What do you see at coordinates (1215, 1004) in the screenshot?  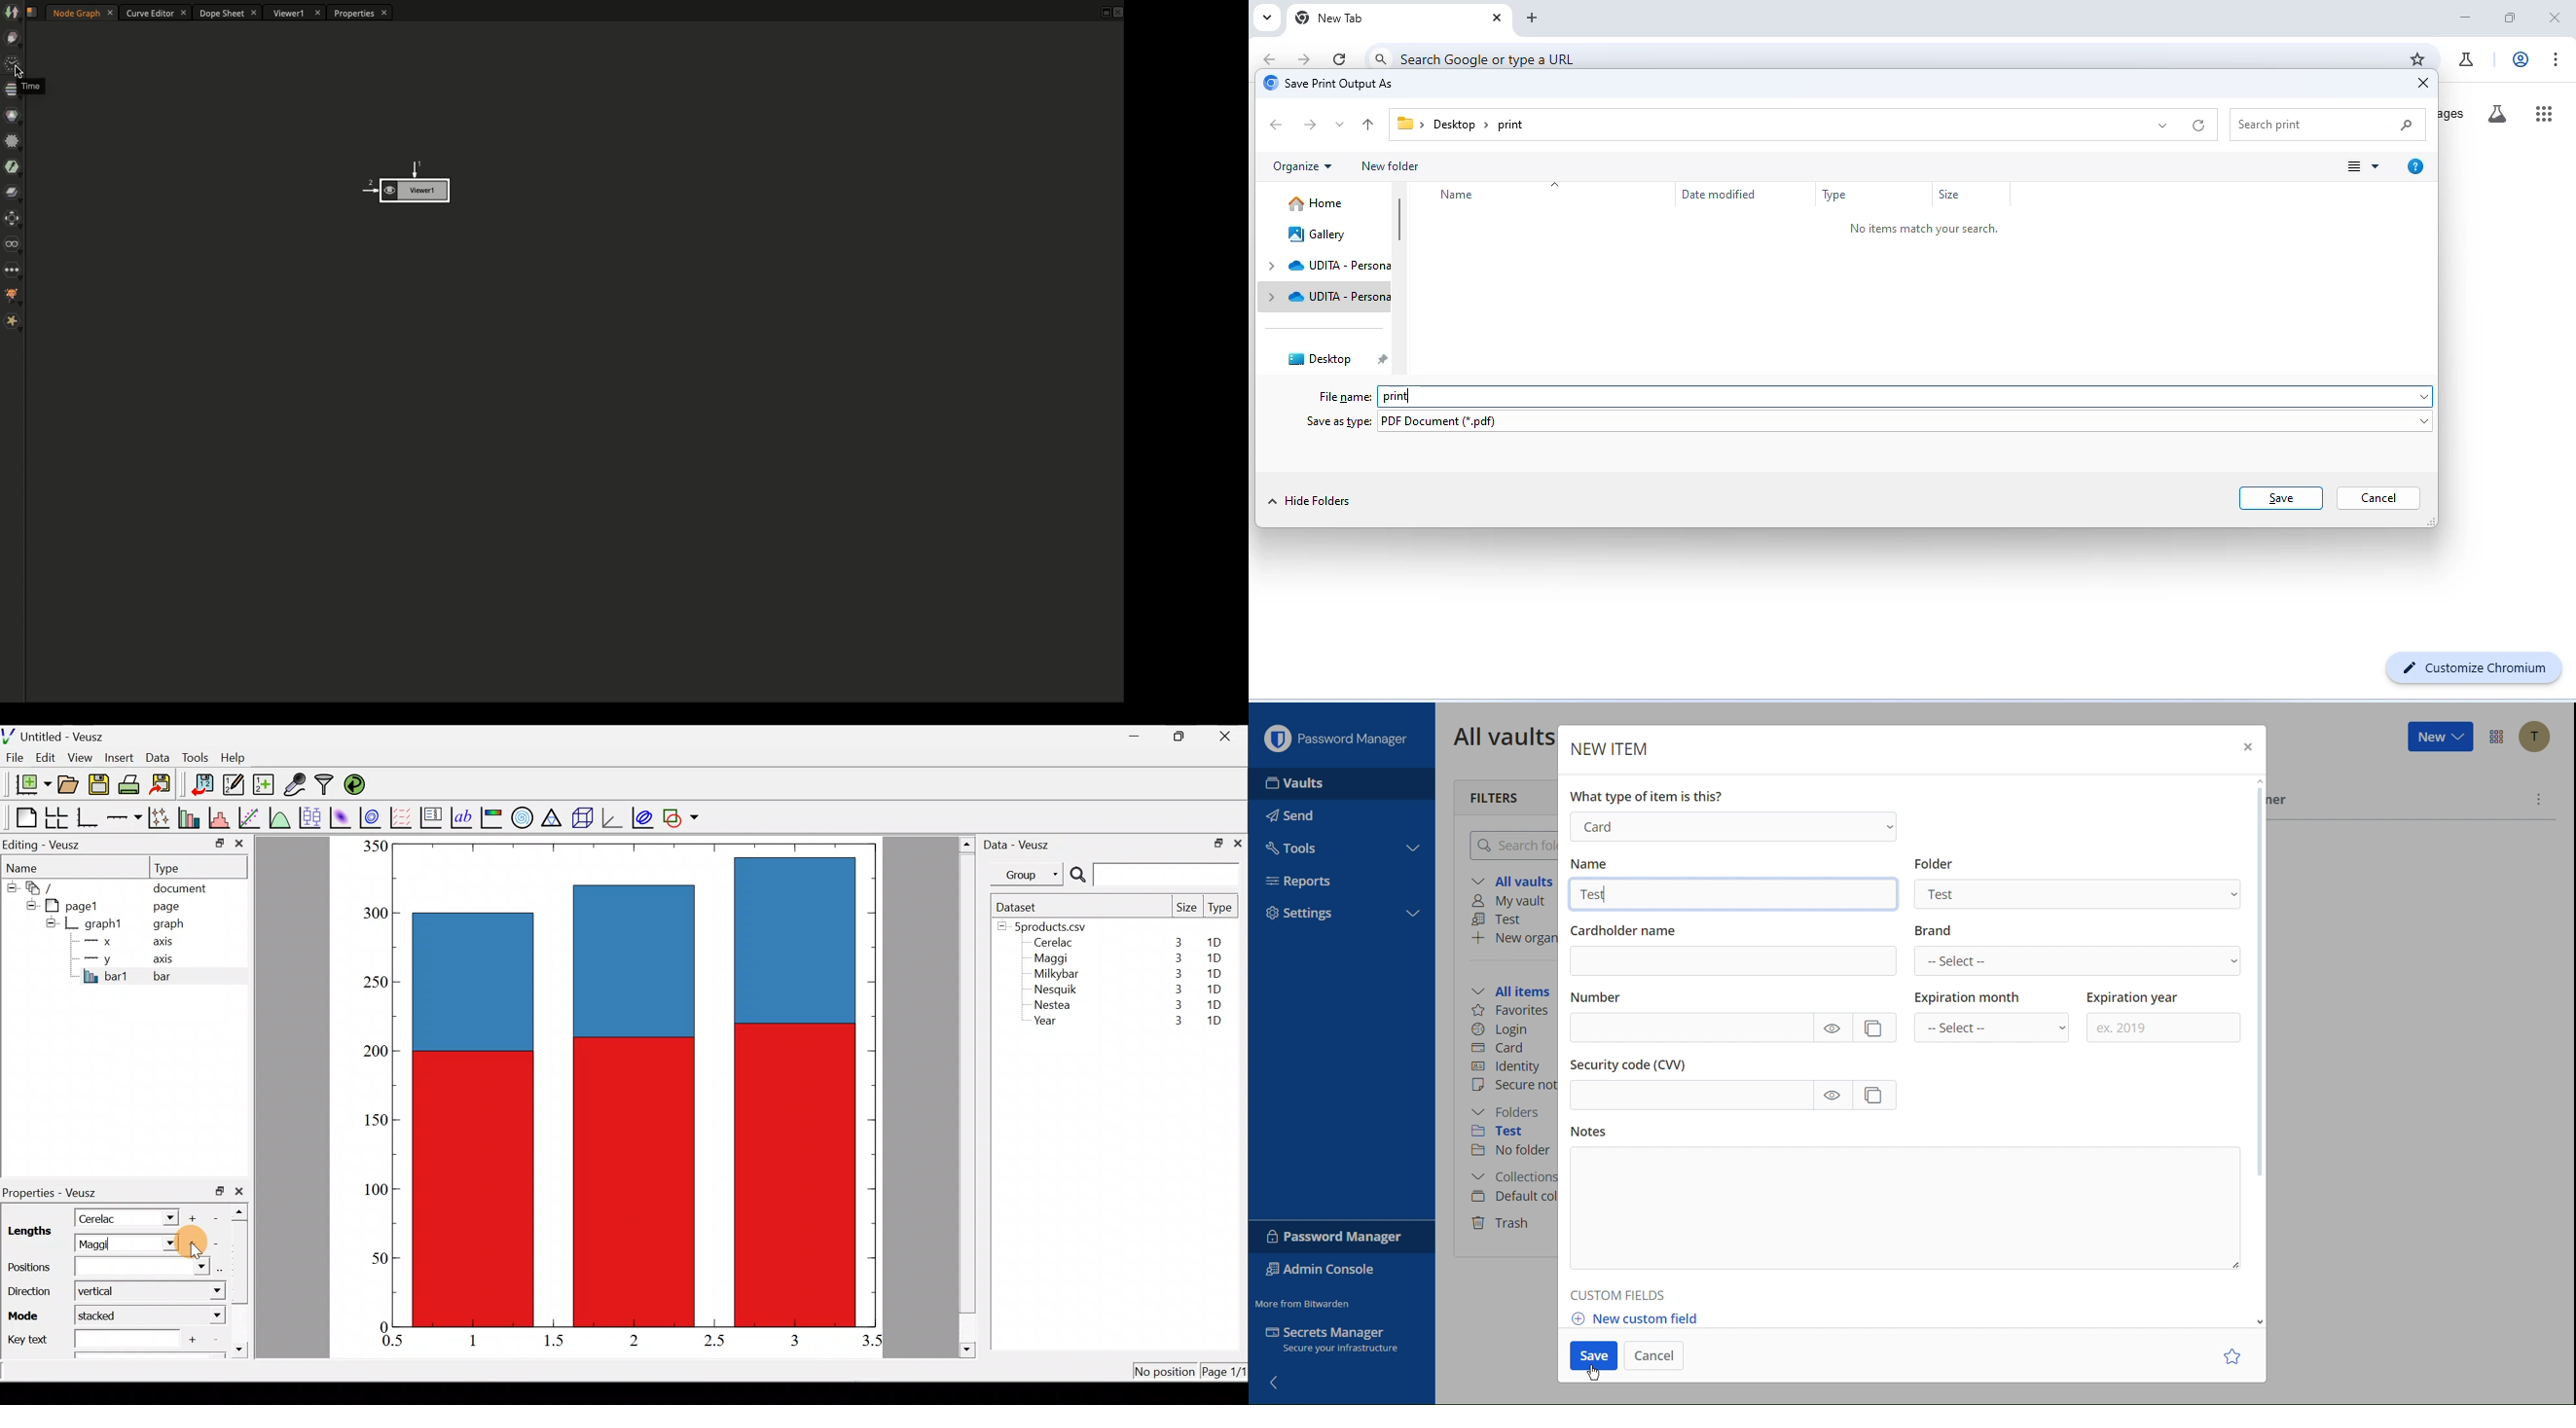 I see `1D` at bounding box center [1215, 1004].